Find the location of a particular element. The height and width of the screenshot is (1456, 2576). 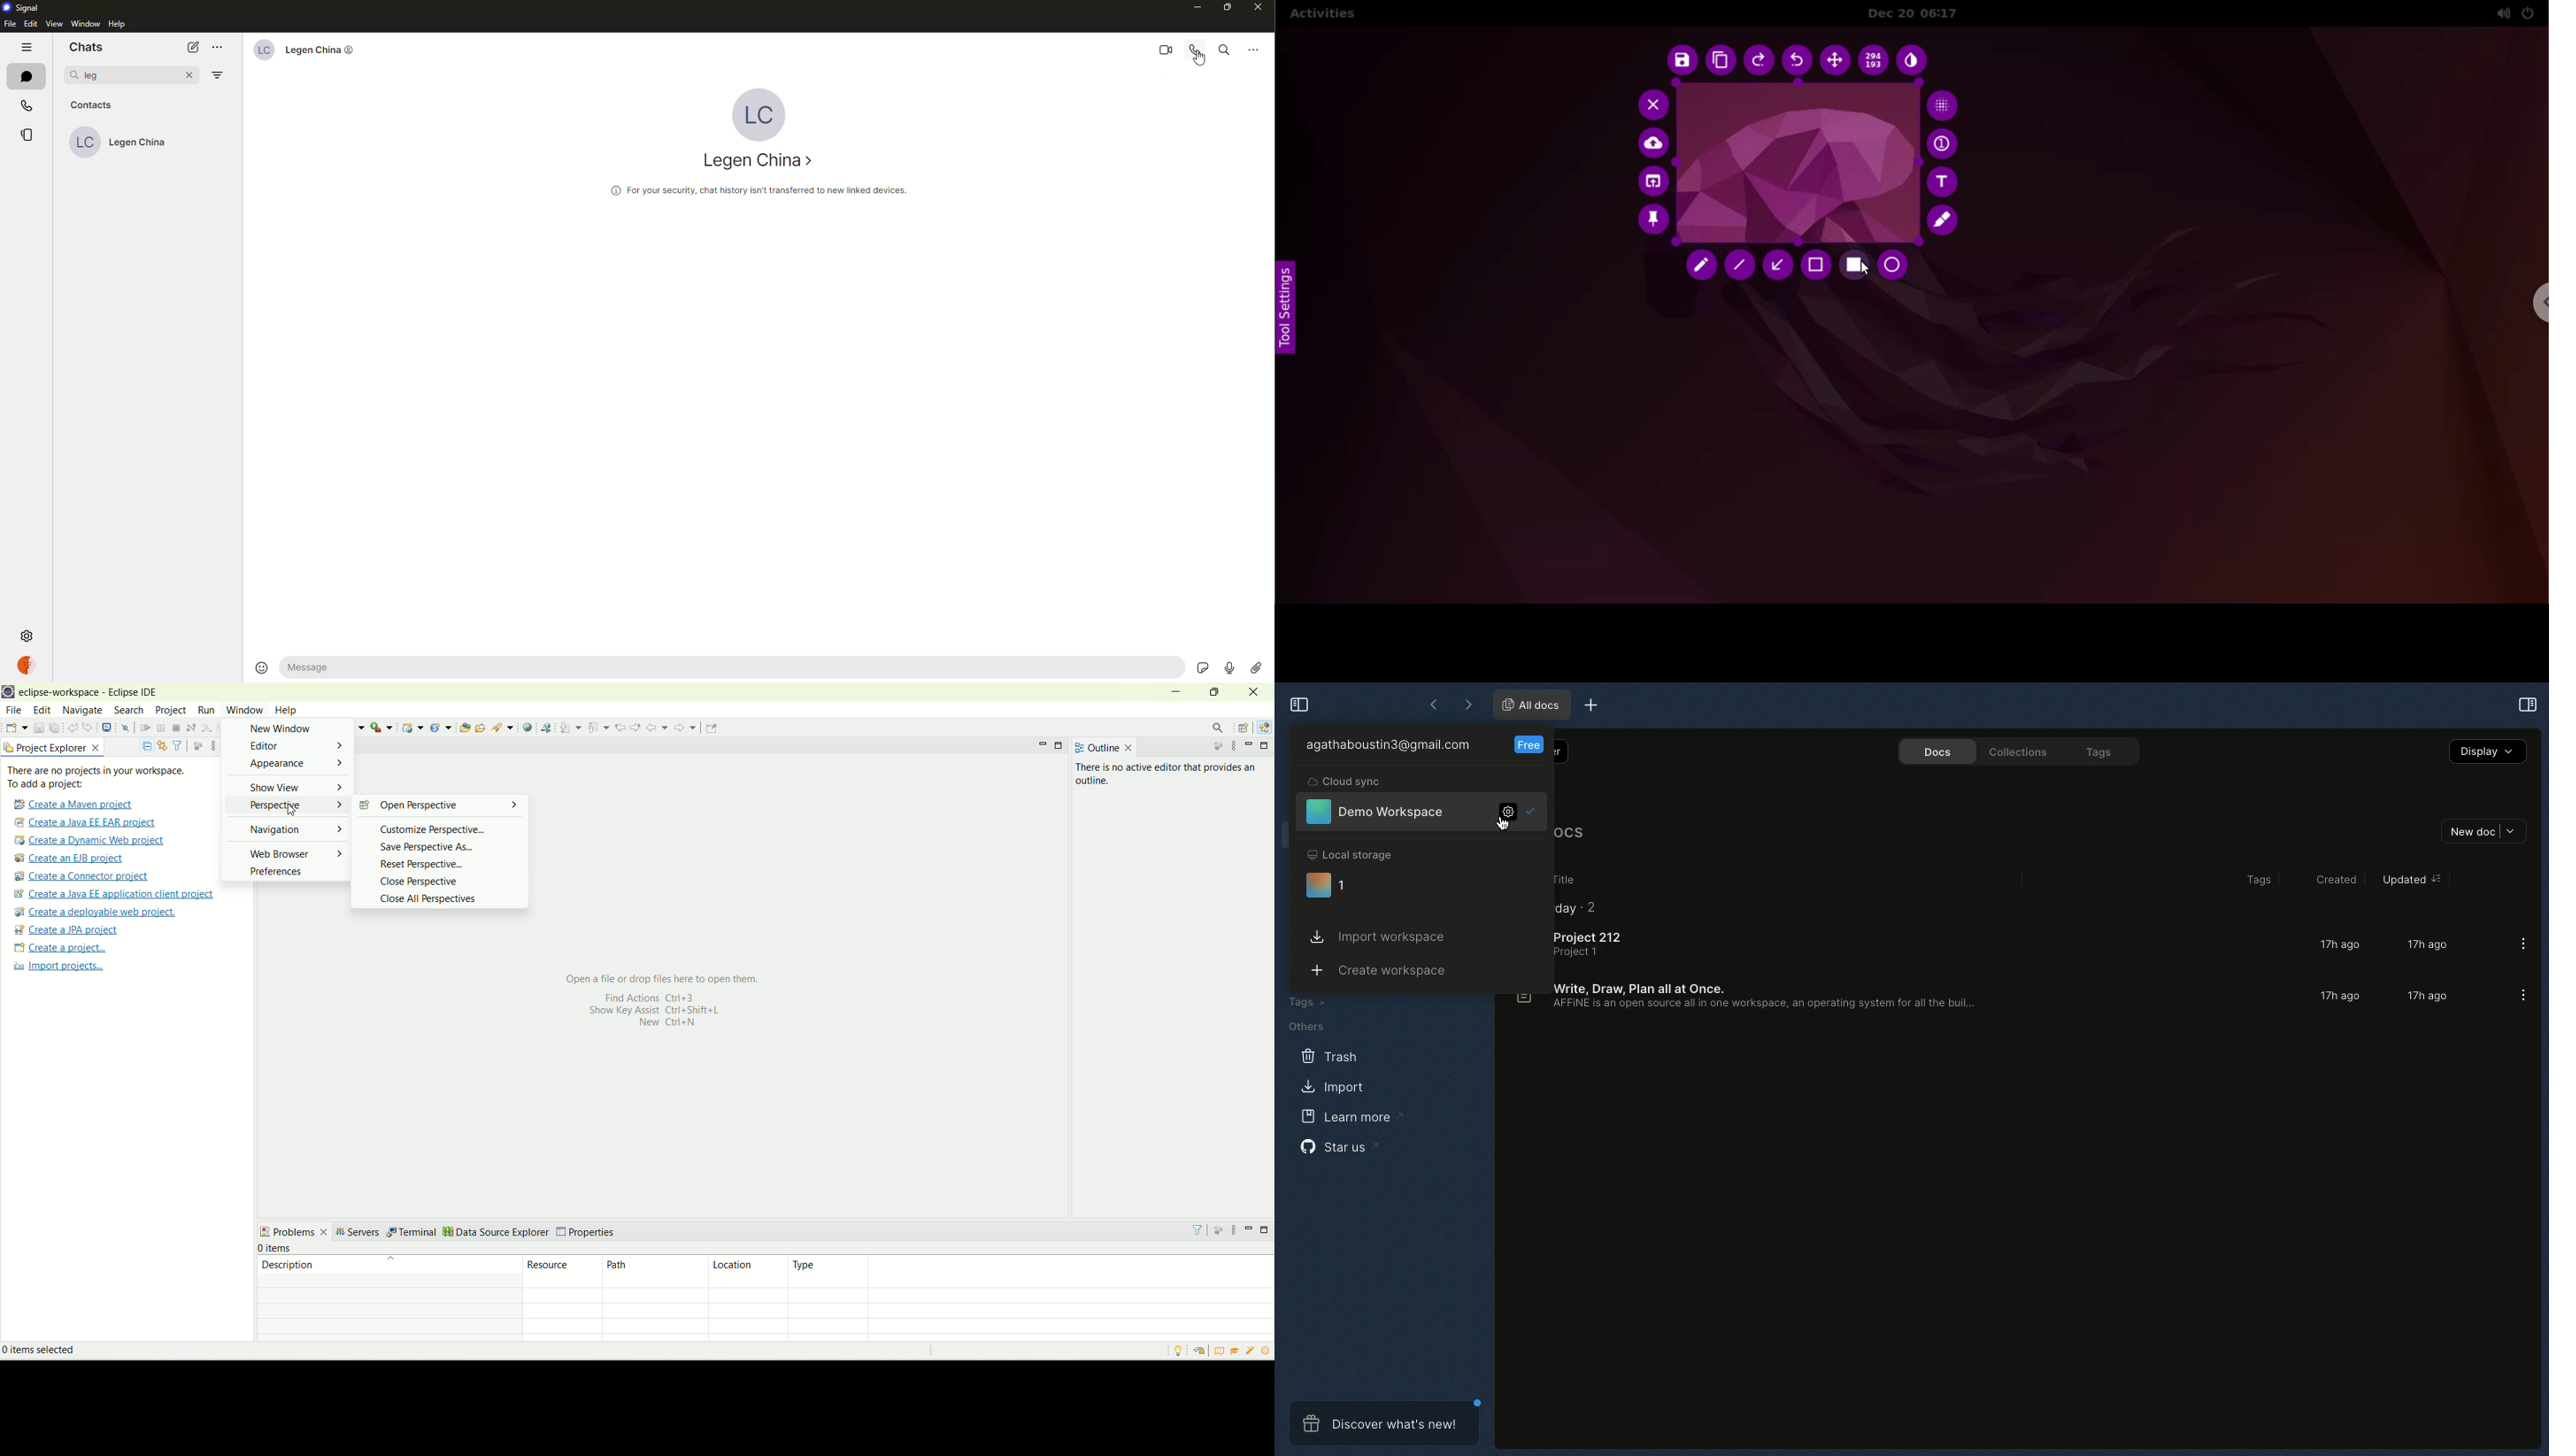

more is located at coordinates (219, 47).